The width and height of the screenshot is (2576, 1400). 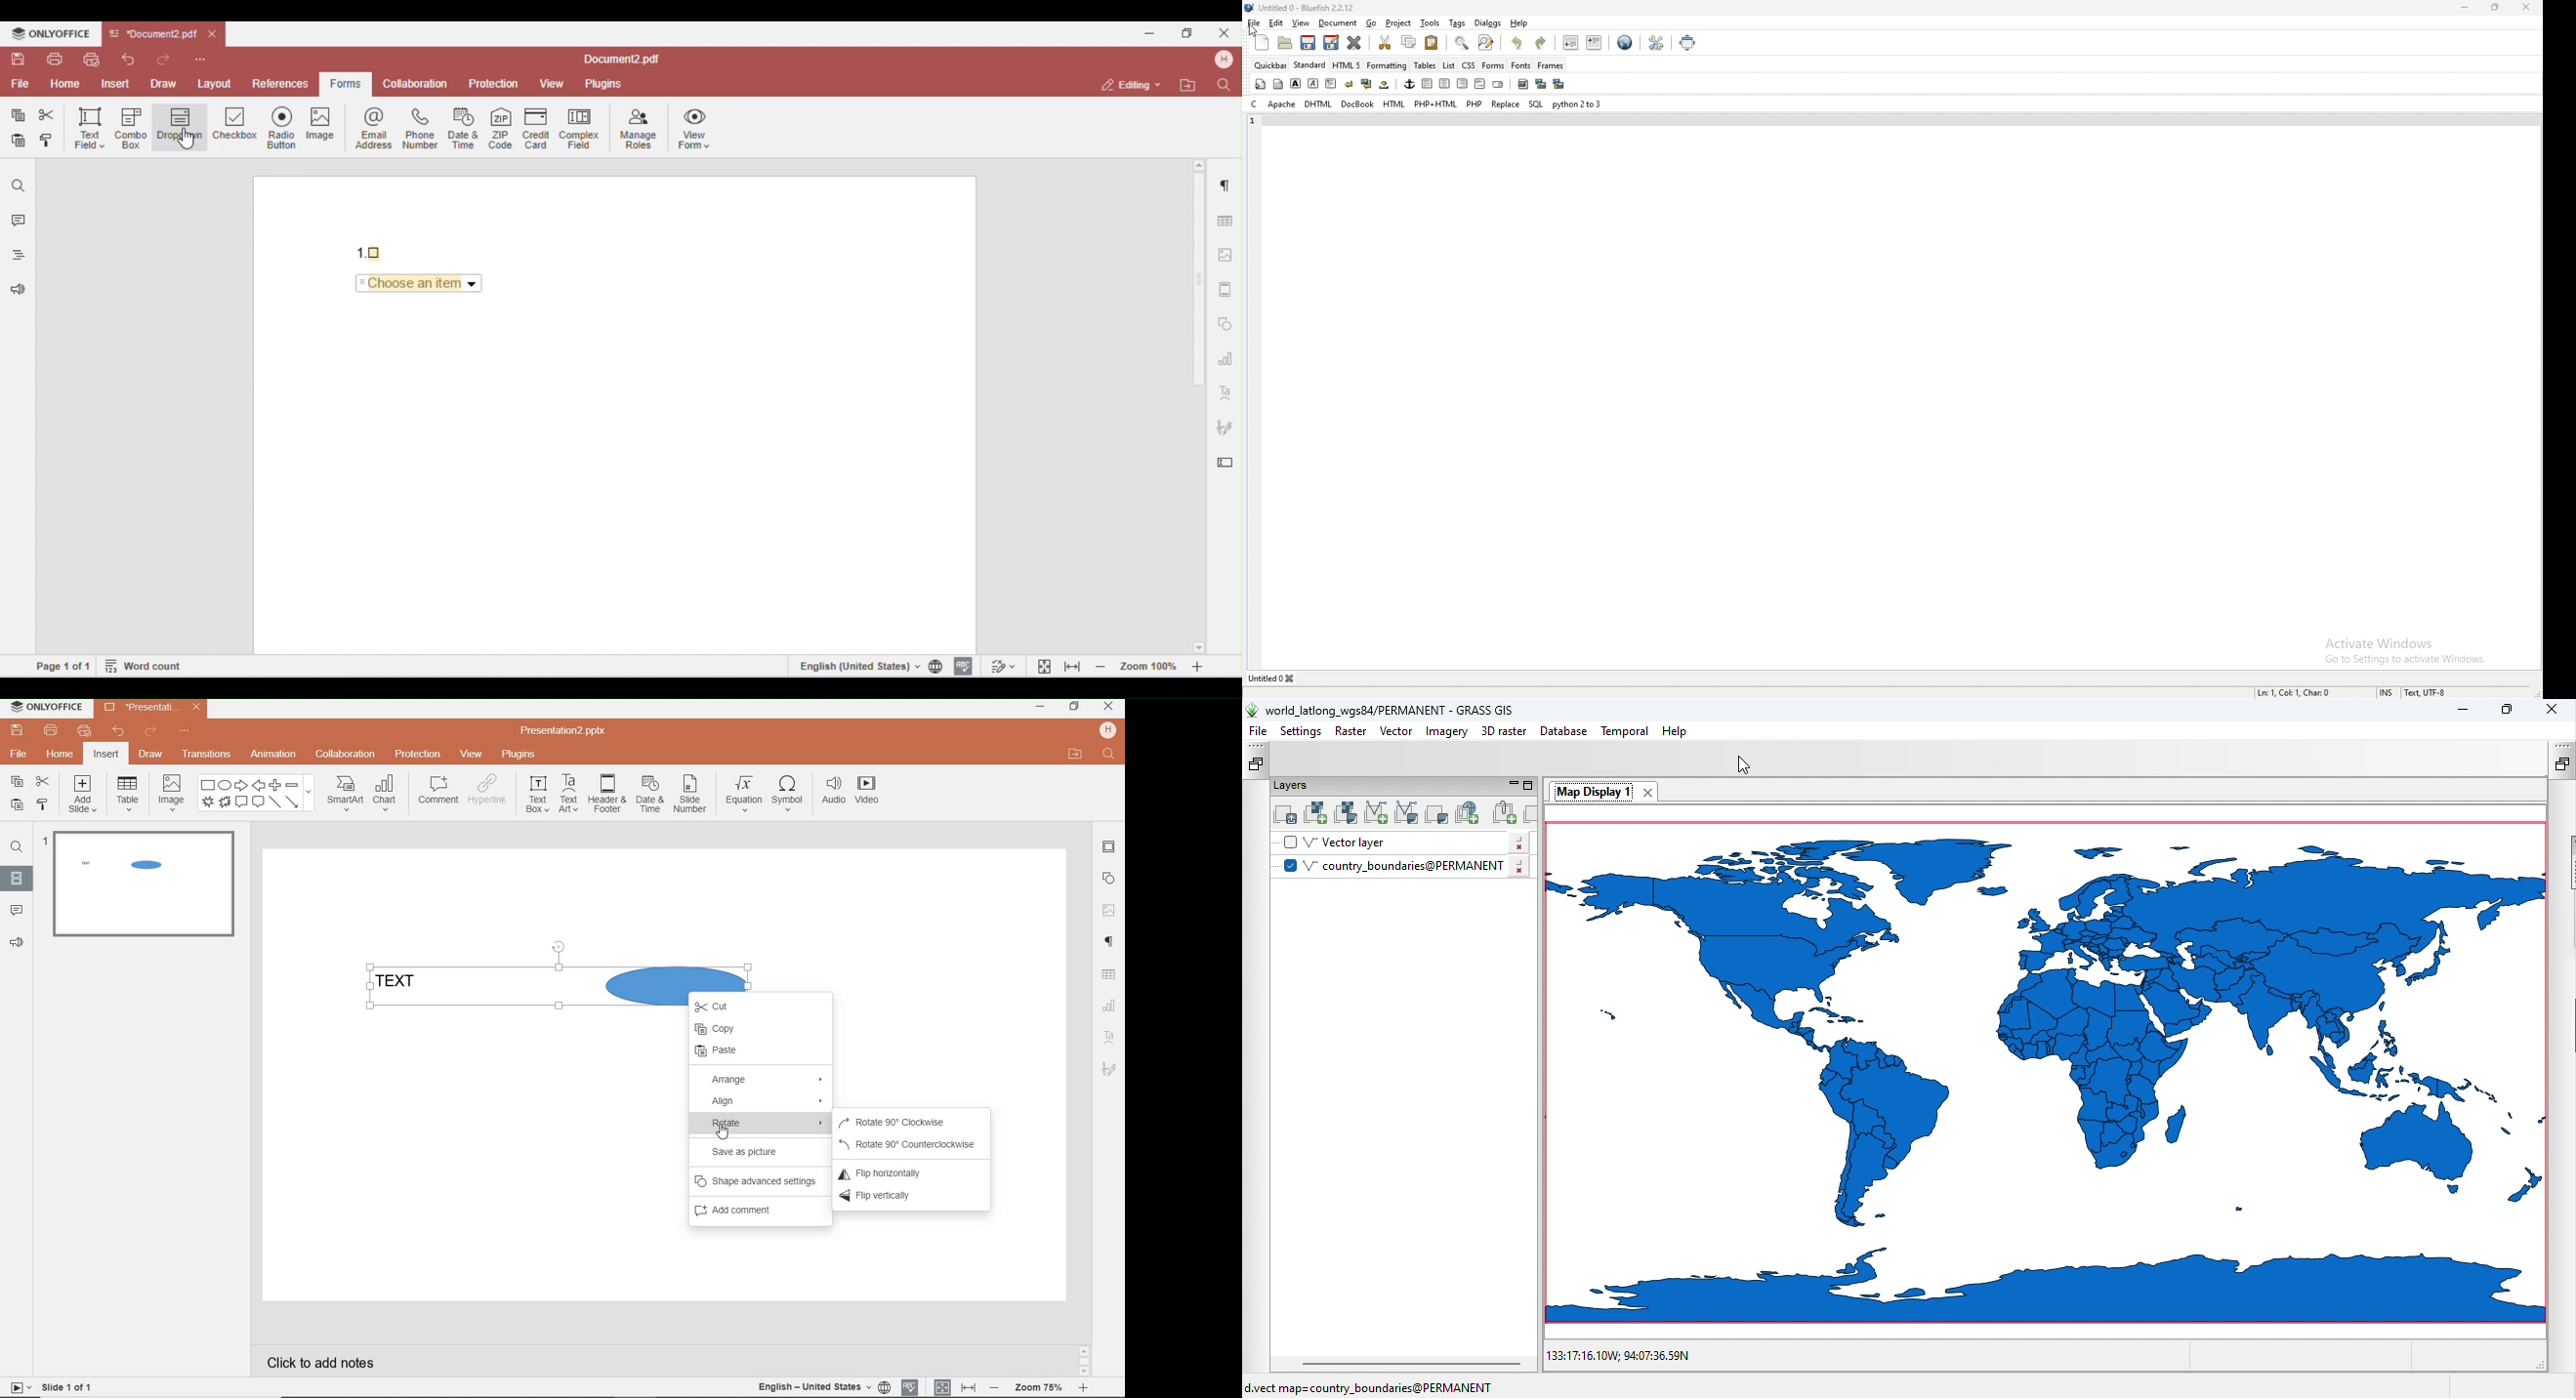 I want to click on COMMENTS, so click(x=15, y=907).